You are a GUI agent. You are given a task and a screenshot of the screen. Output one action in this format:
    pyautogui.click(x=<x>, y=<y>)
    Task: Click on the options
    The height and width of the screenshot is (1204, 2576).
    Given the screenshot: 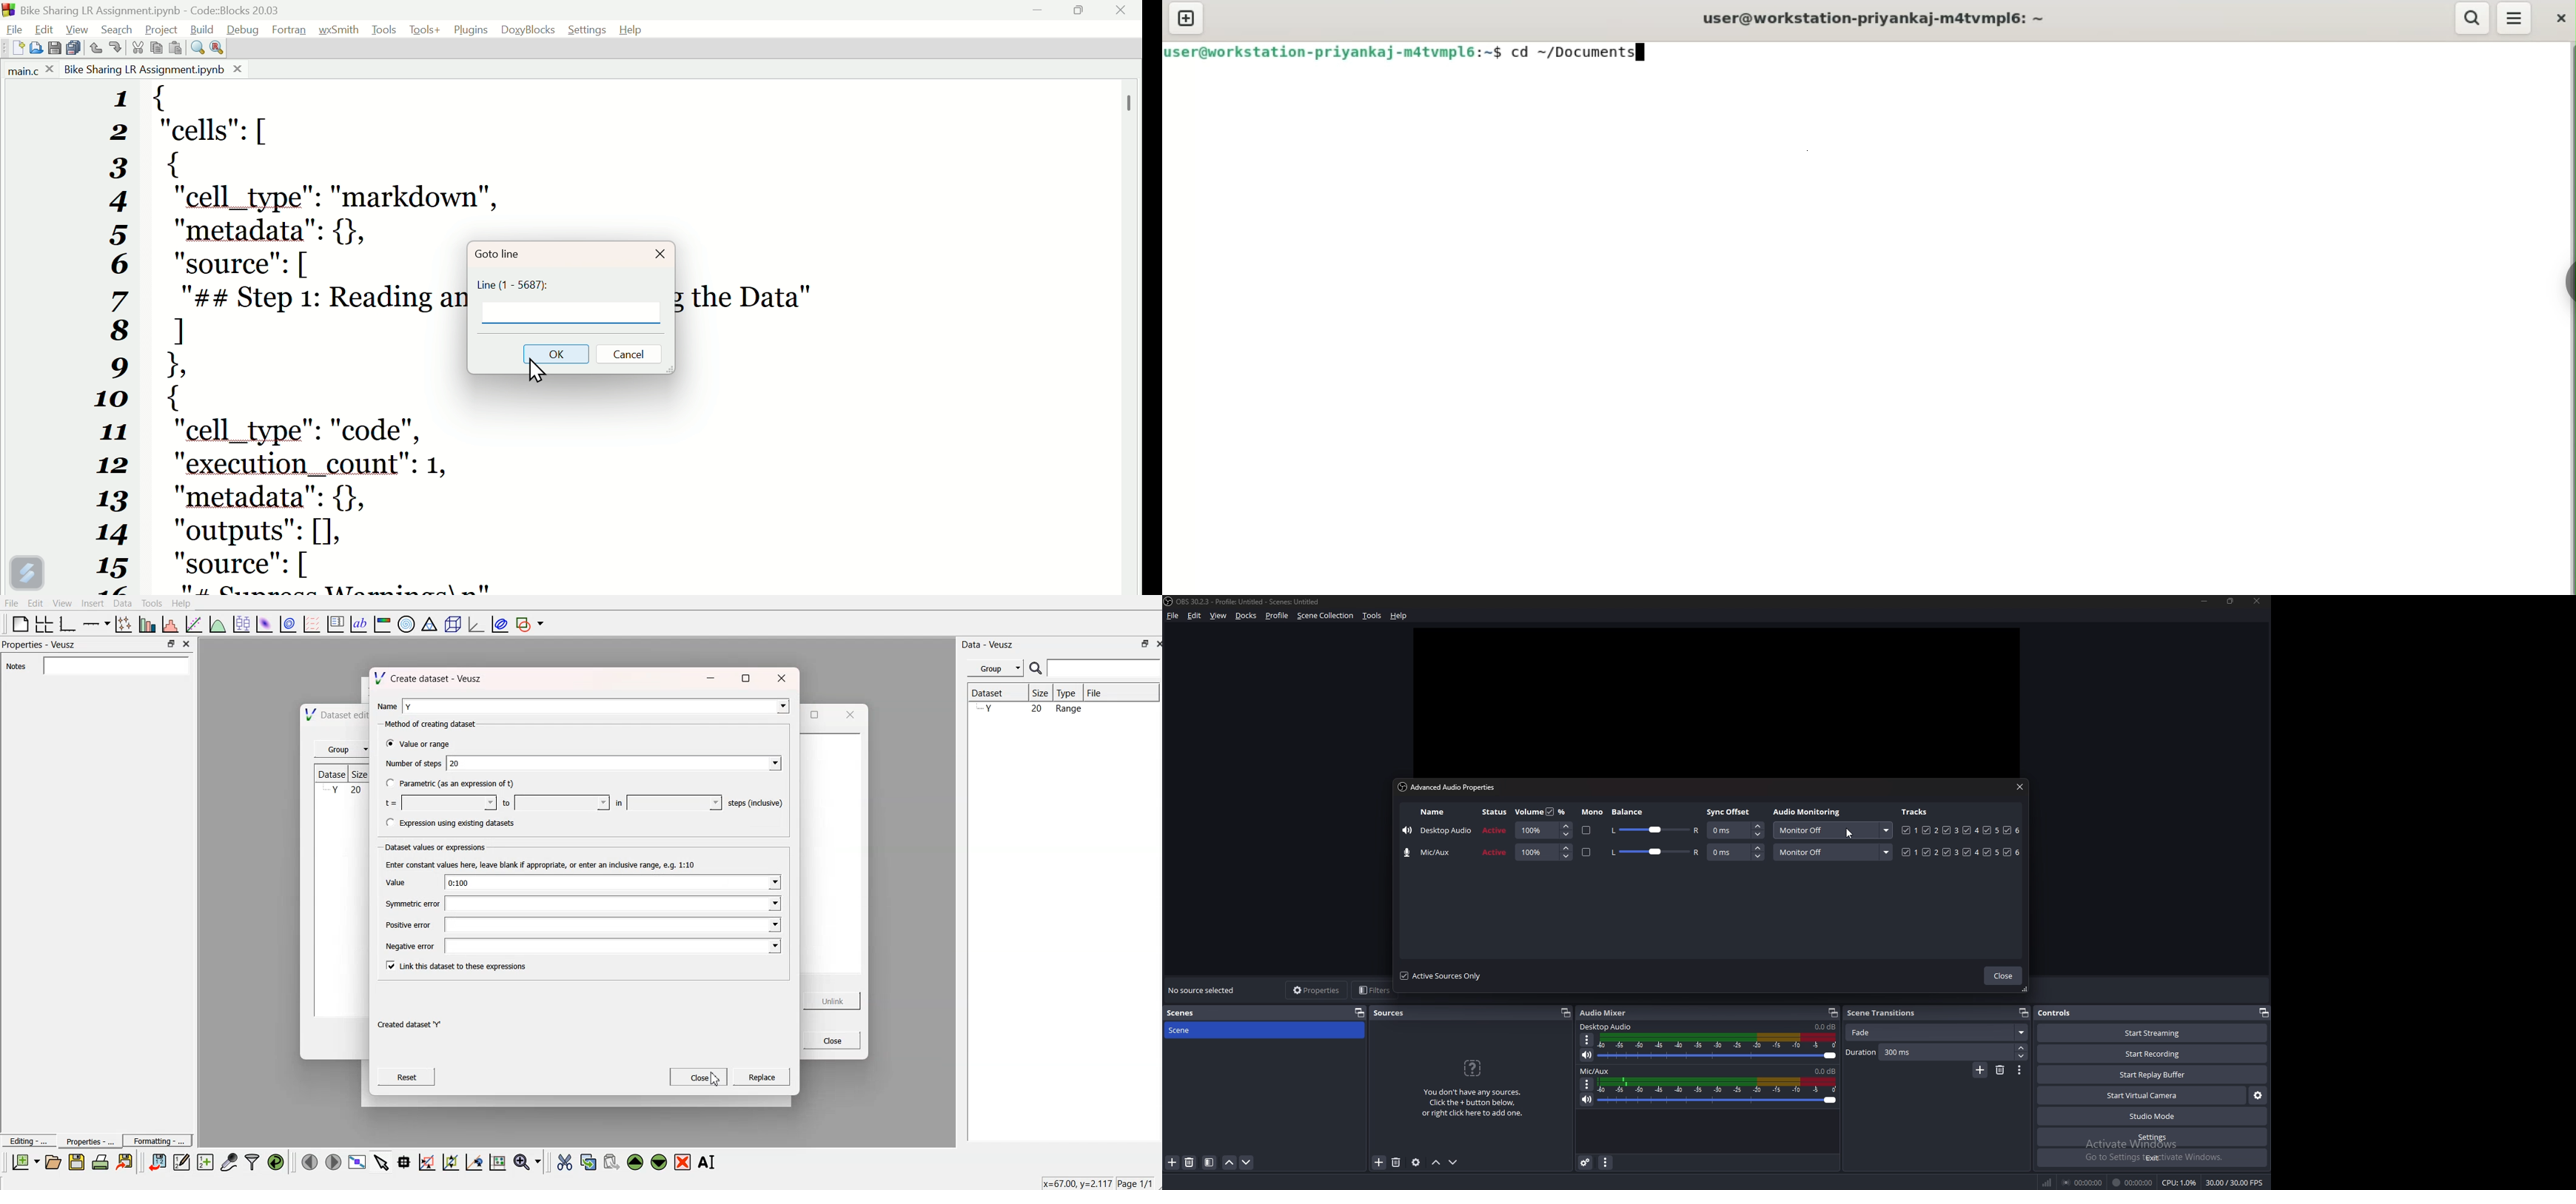 What is the action you would take?
    pyautogui.click(x=1587, y=1084)
    